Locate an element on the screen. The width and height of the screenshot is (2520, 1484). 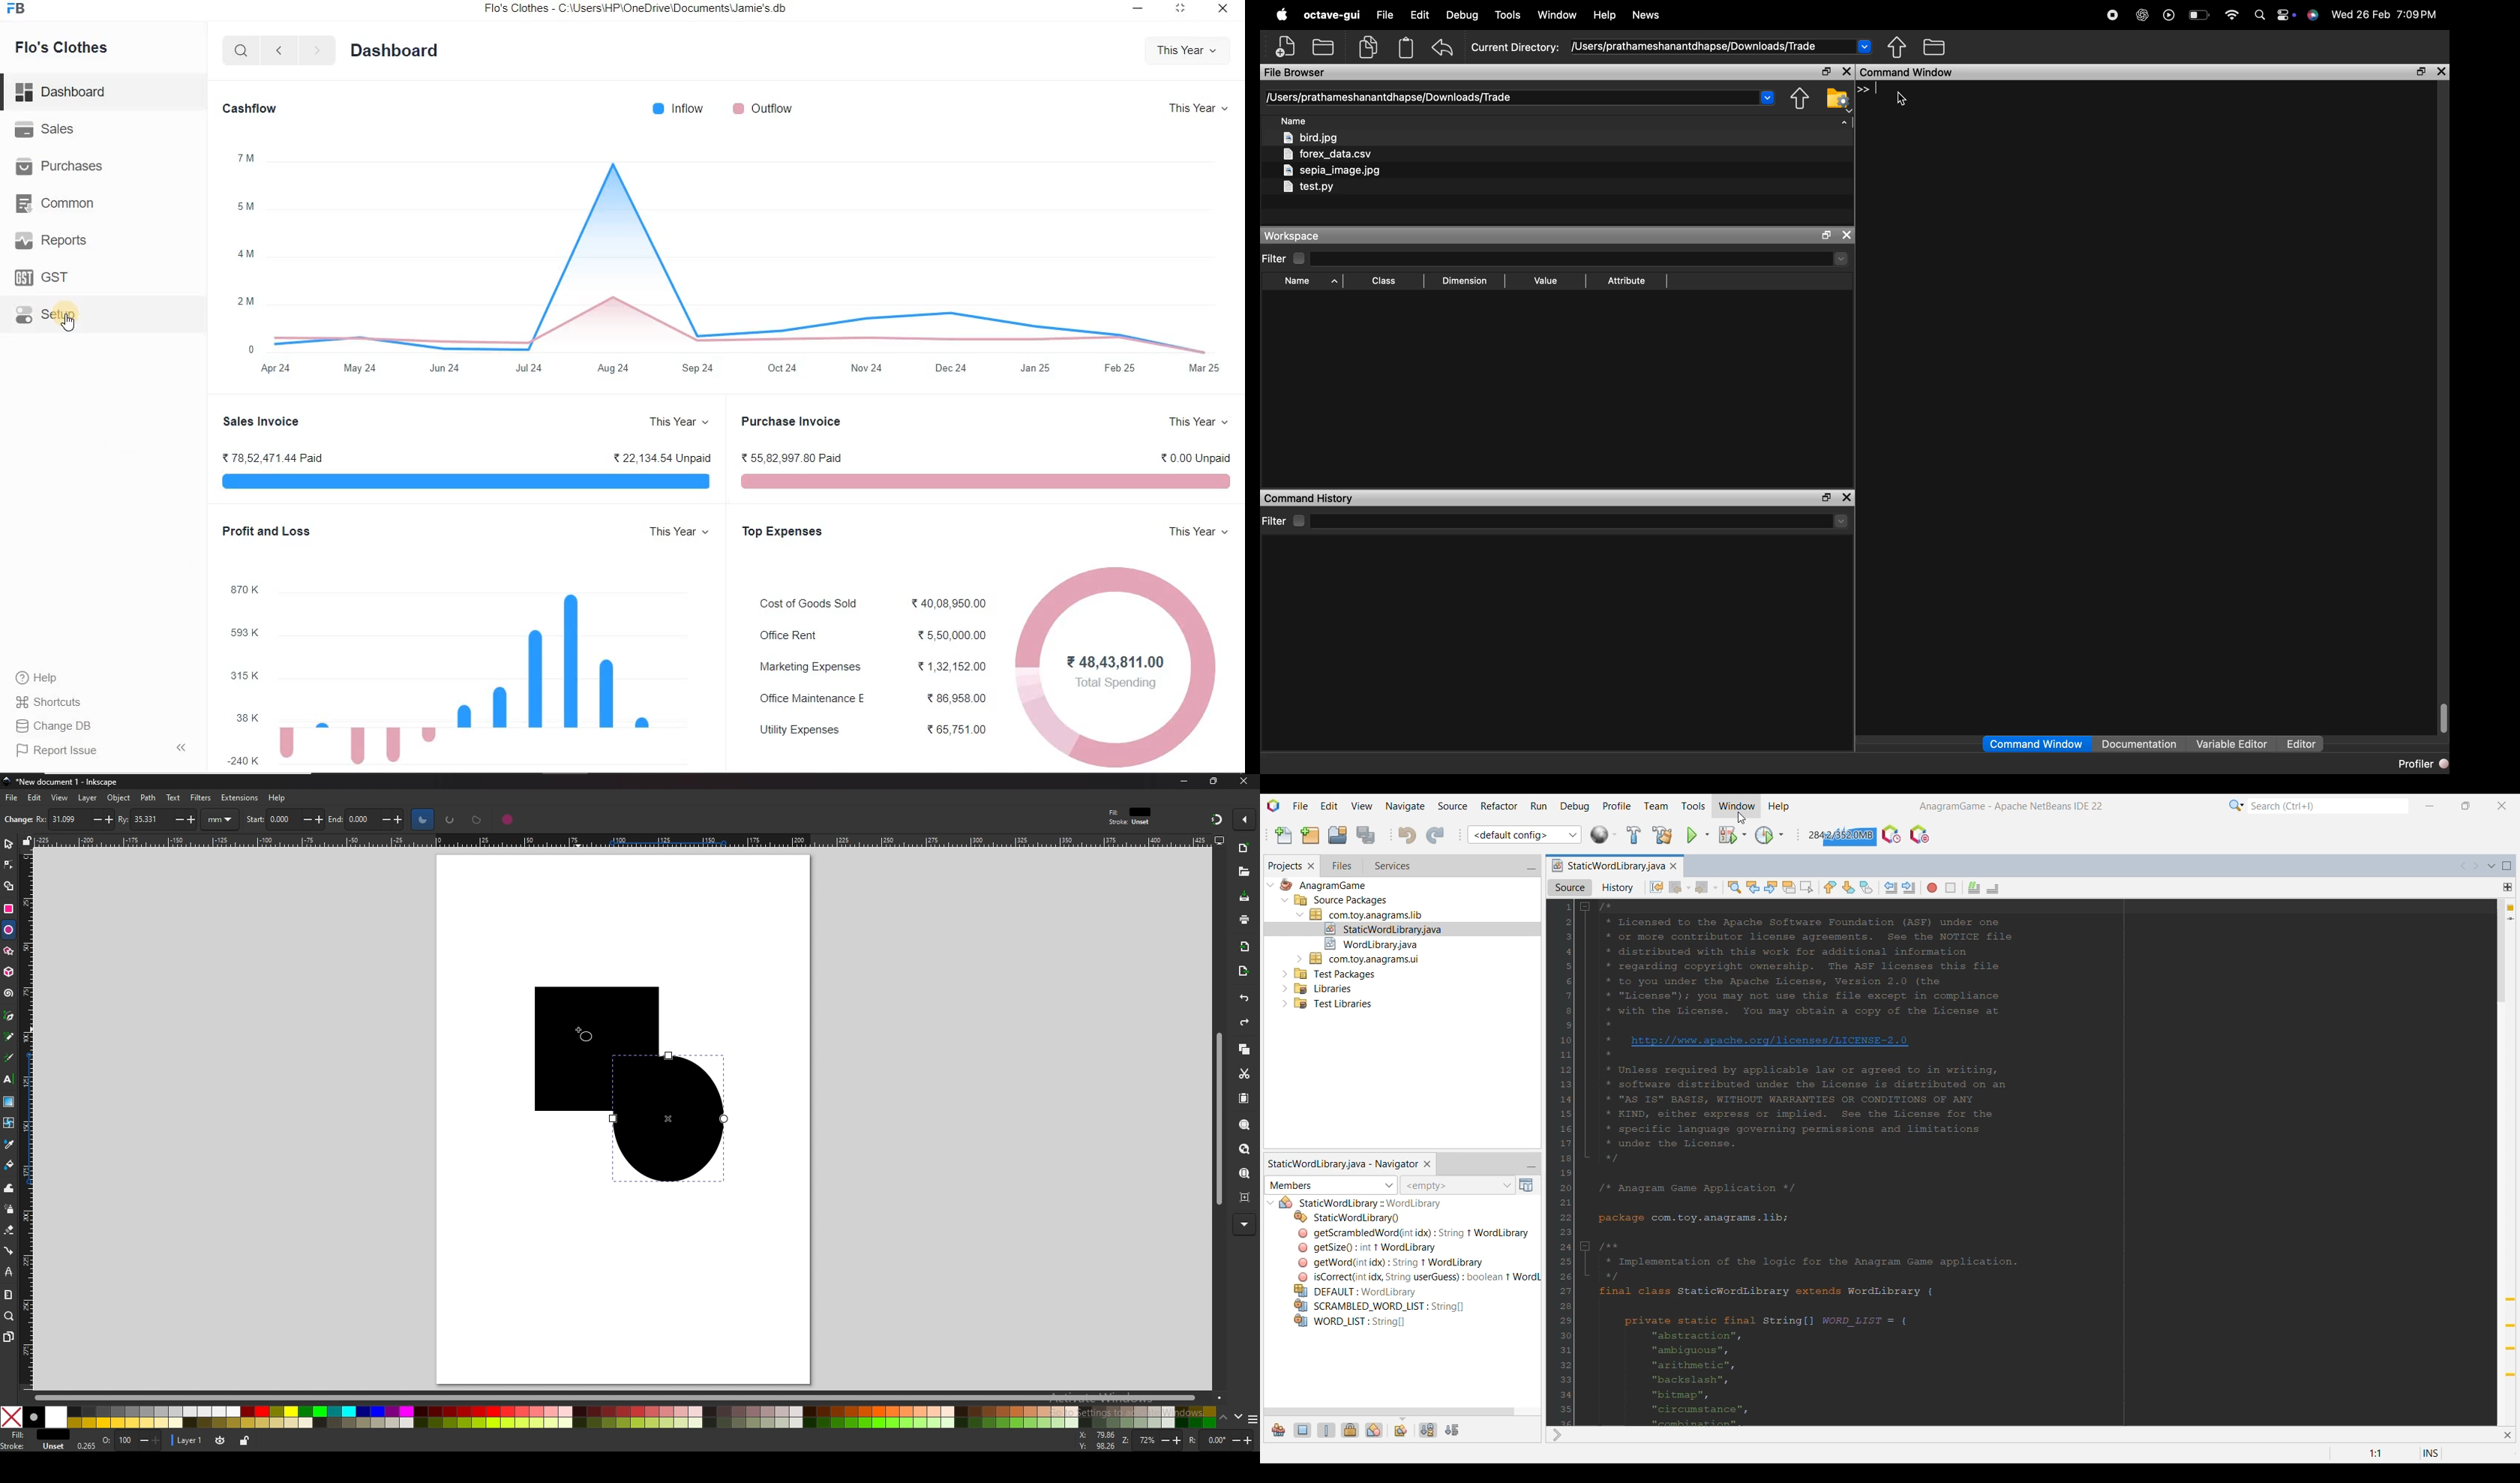
Profit and Loss is located at coordinates (265, 530).